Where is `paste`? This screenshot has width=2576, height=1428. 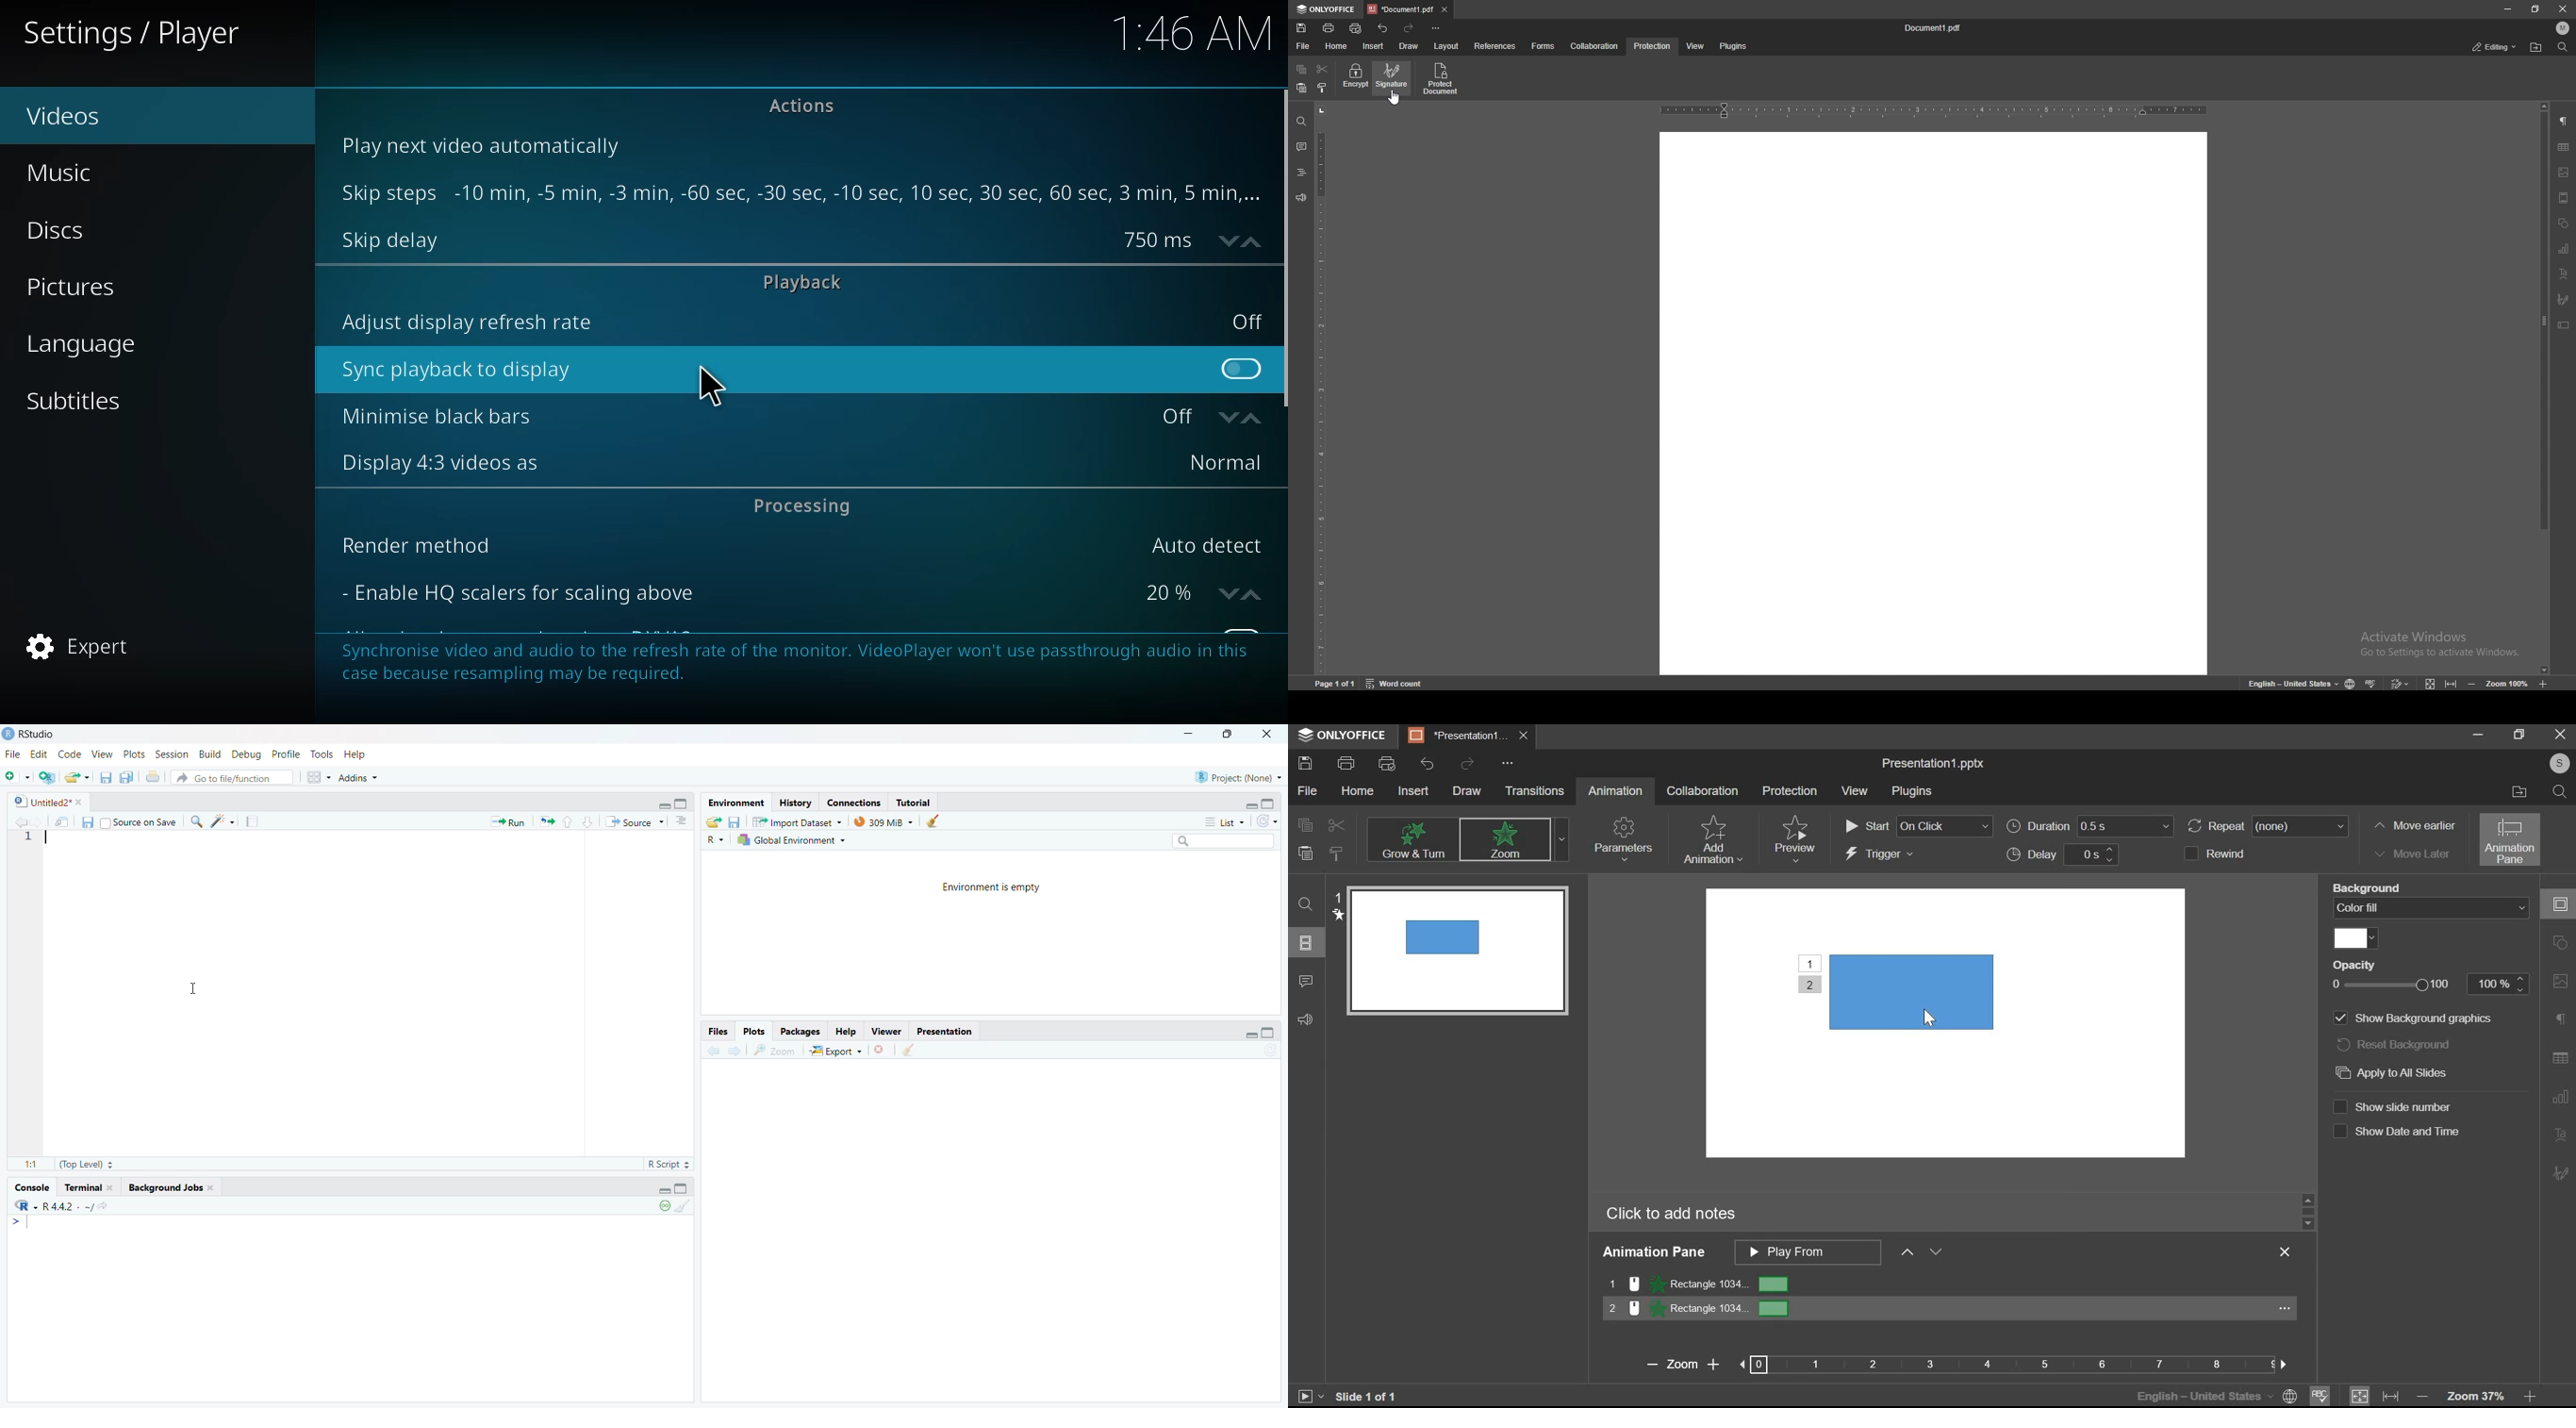 paste is located at coordinates (1306, 854).